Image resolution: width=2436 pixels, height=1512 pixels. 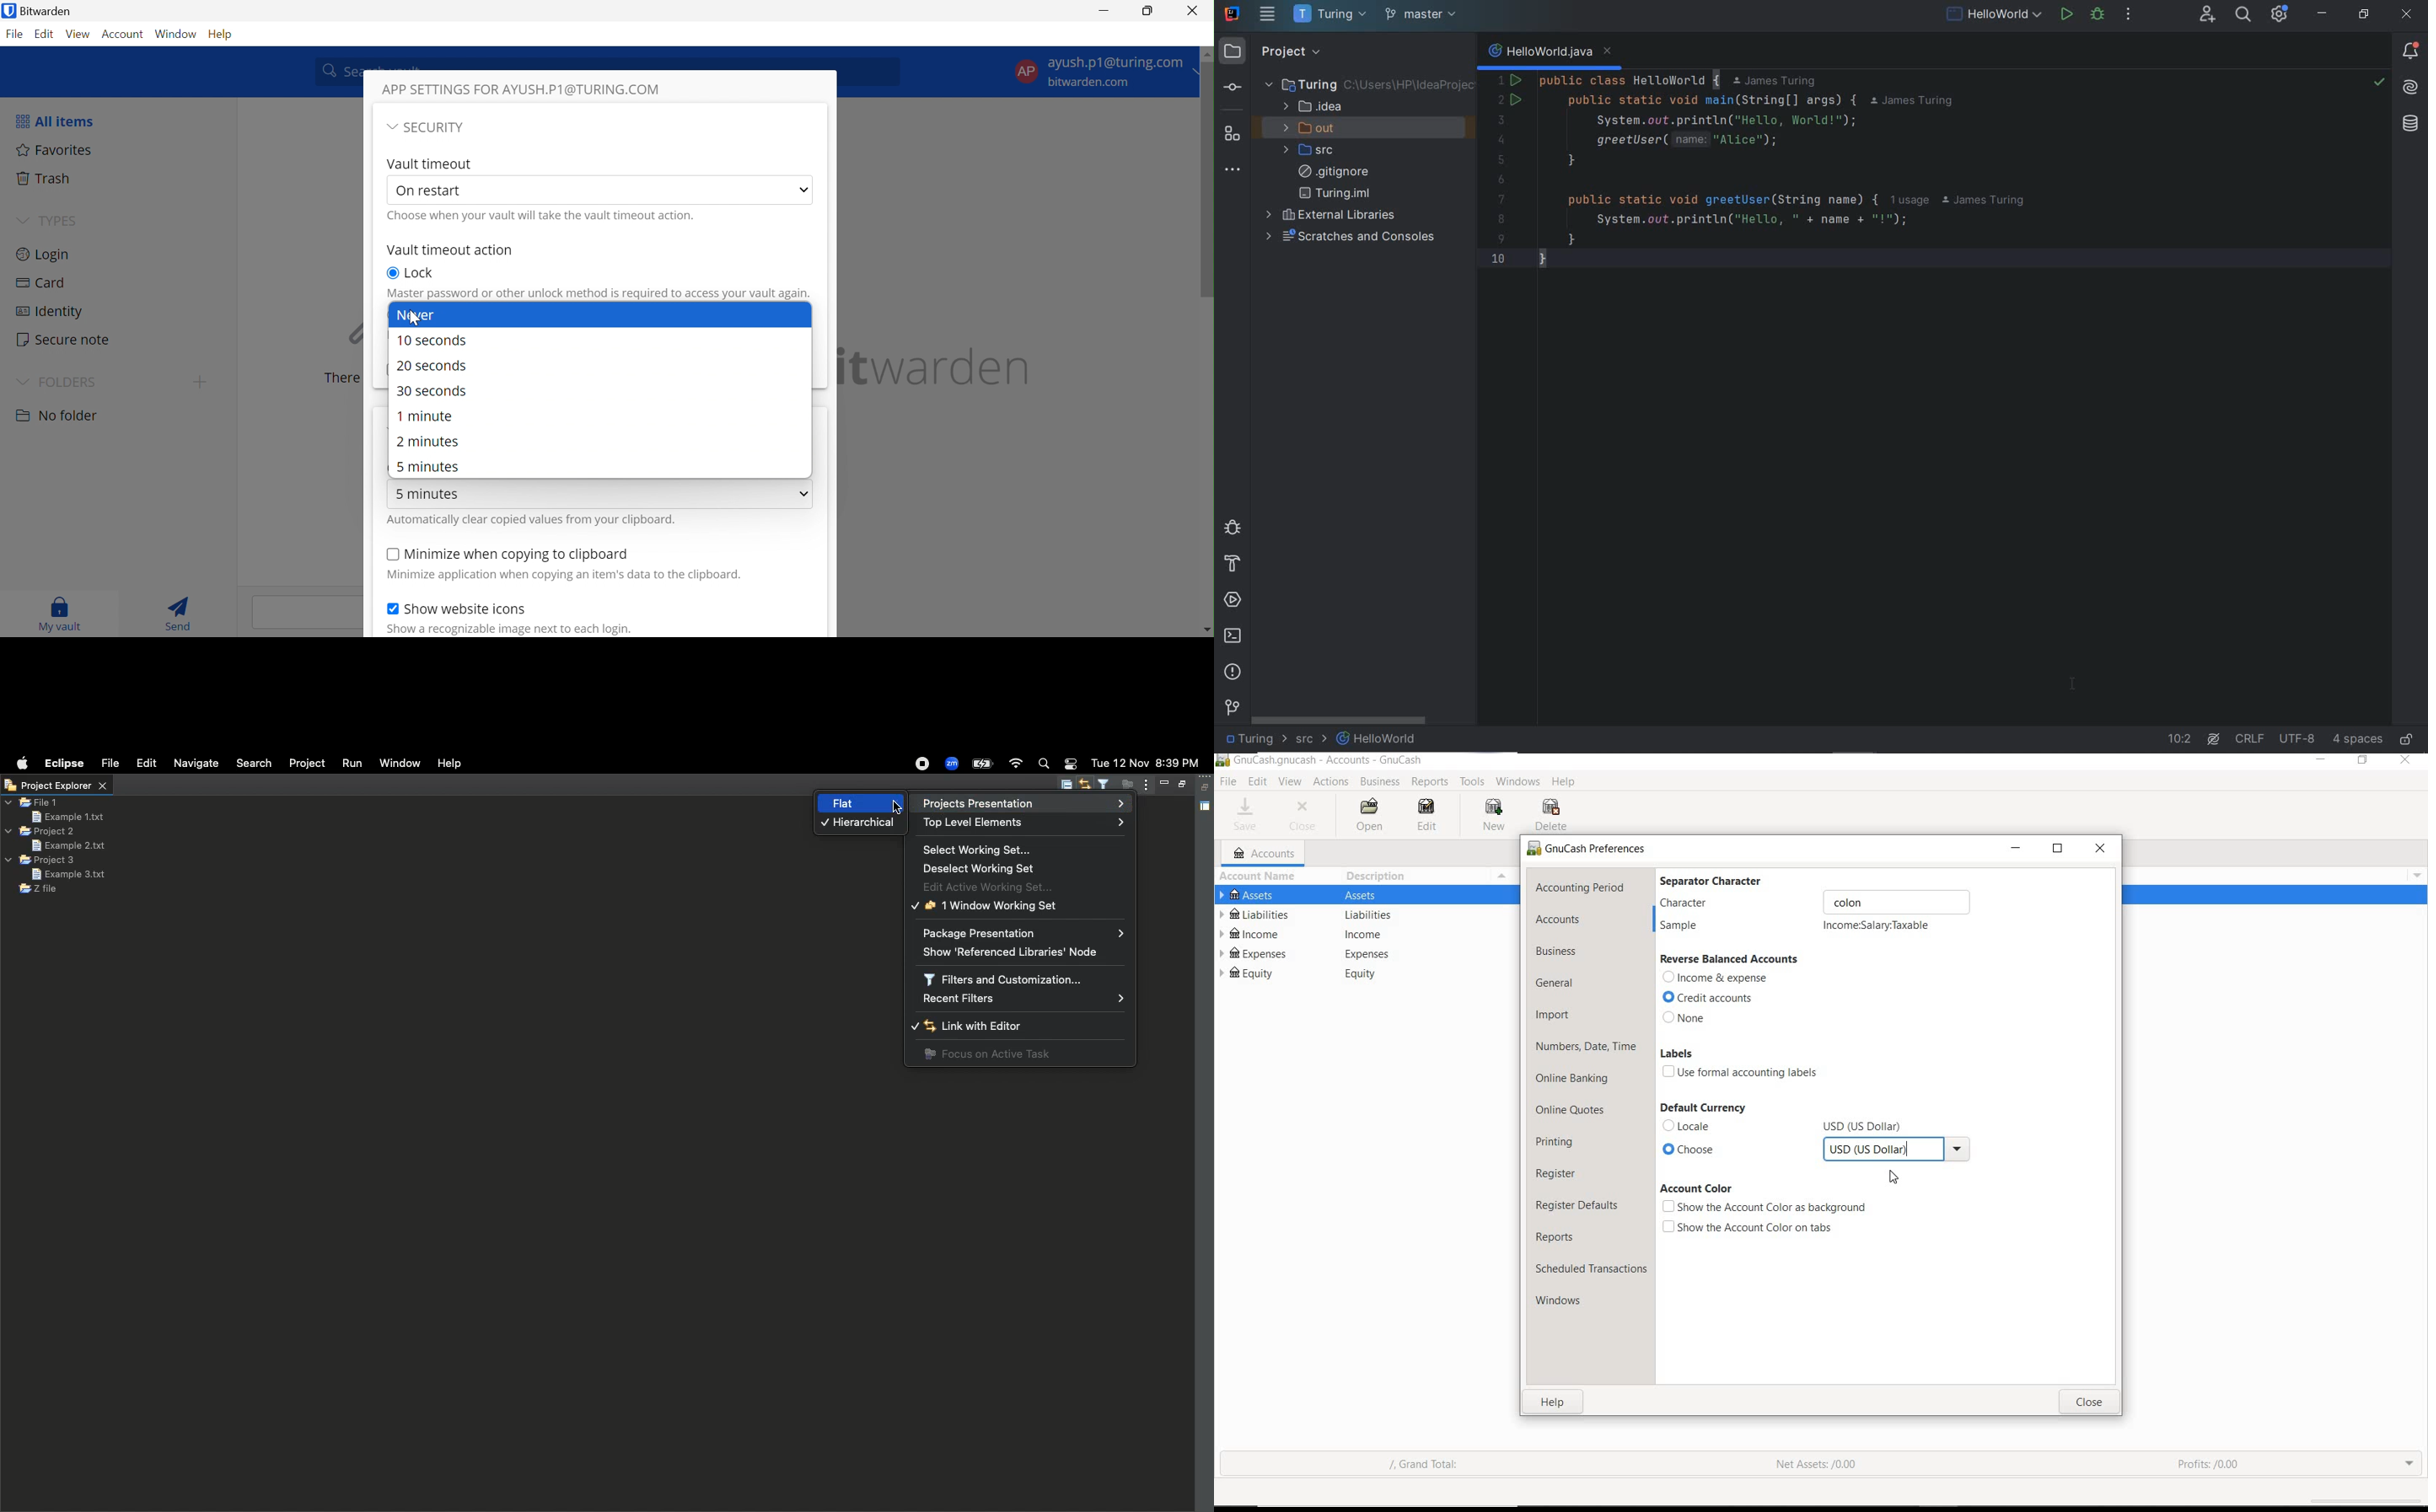 What do you see at coordinates (2058, 850) in the screenshot?
I see `restore down` at bounding box center [2058, 850].